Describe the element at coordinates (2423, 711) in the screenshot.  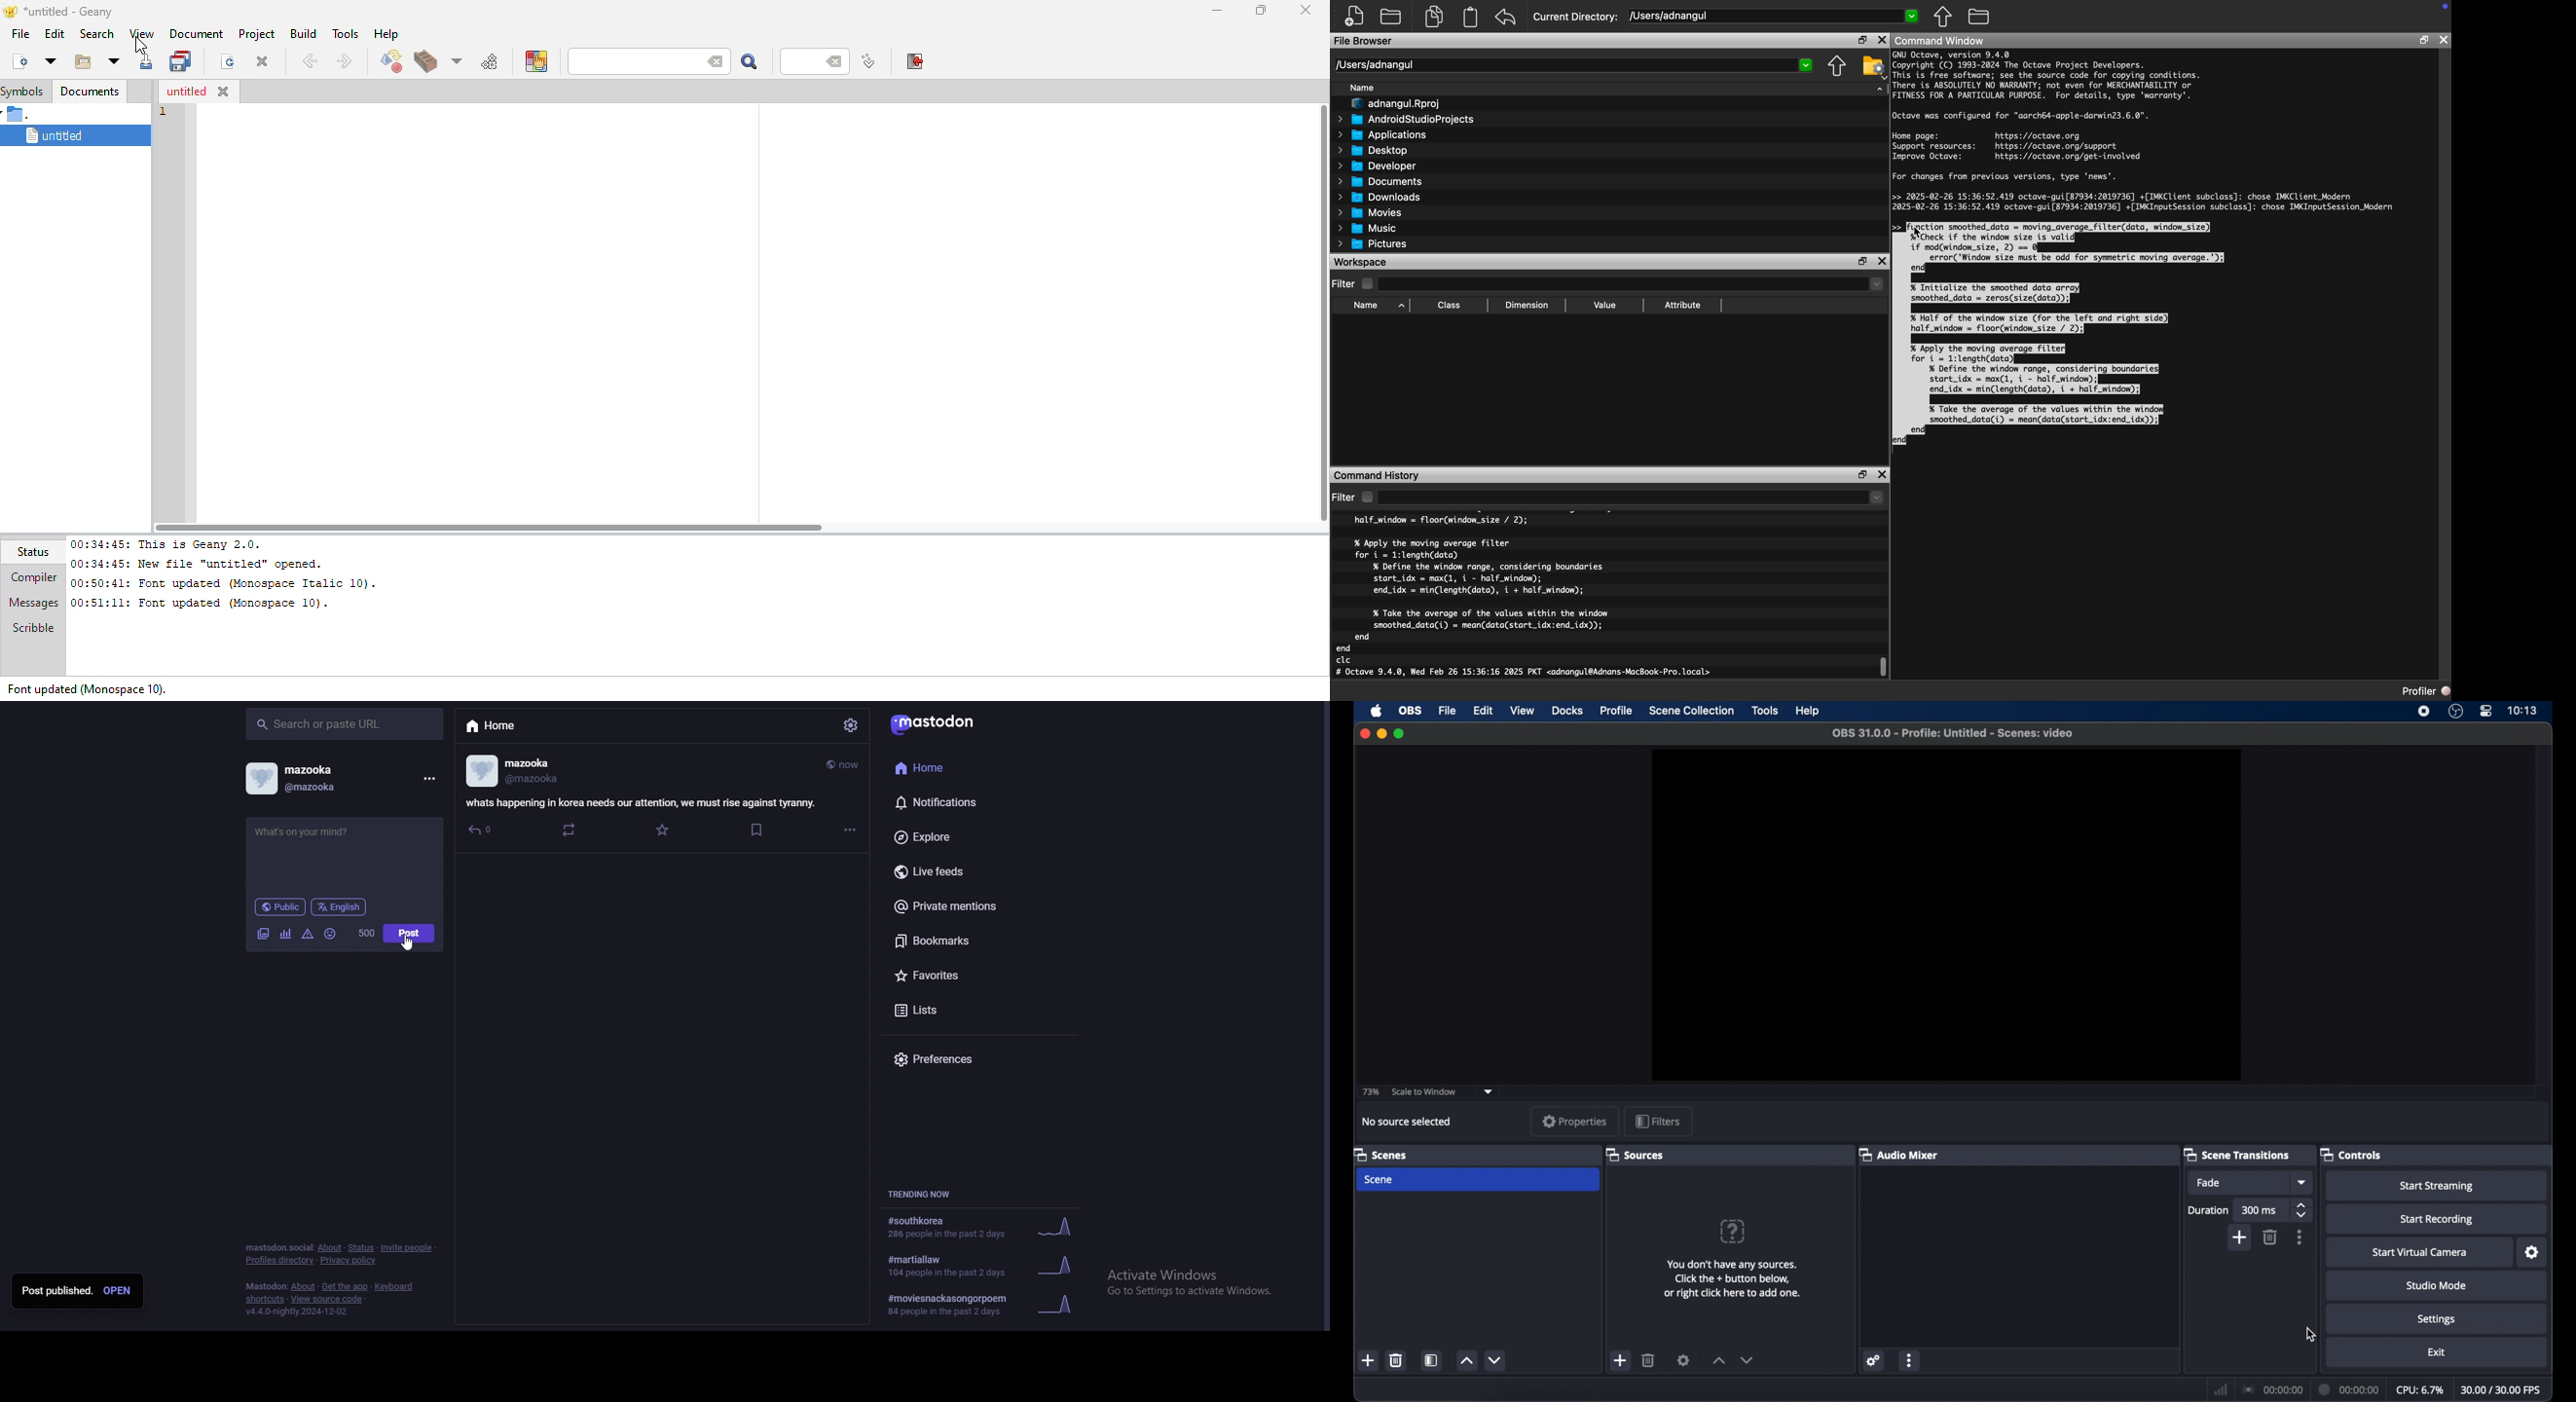
I see `screen recorder` at that location.